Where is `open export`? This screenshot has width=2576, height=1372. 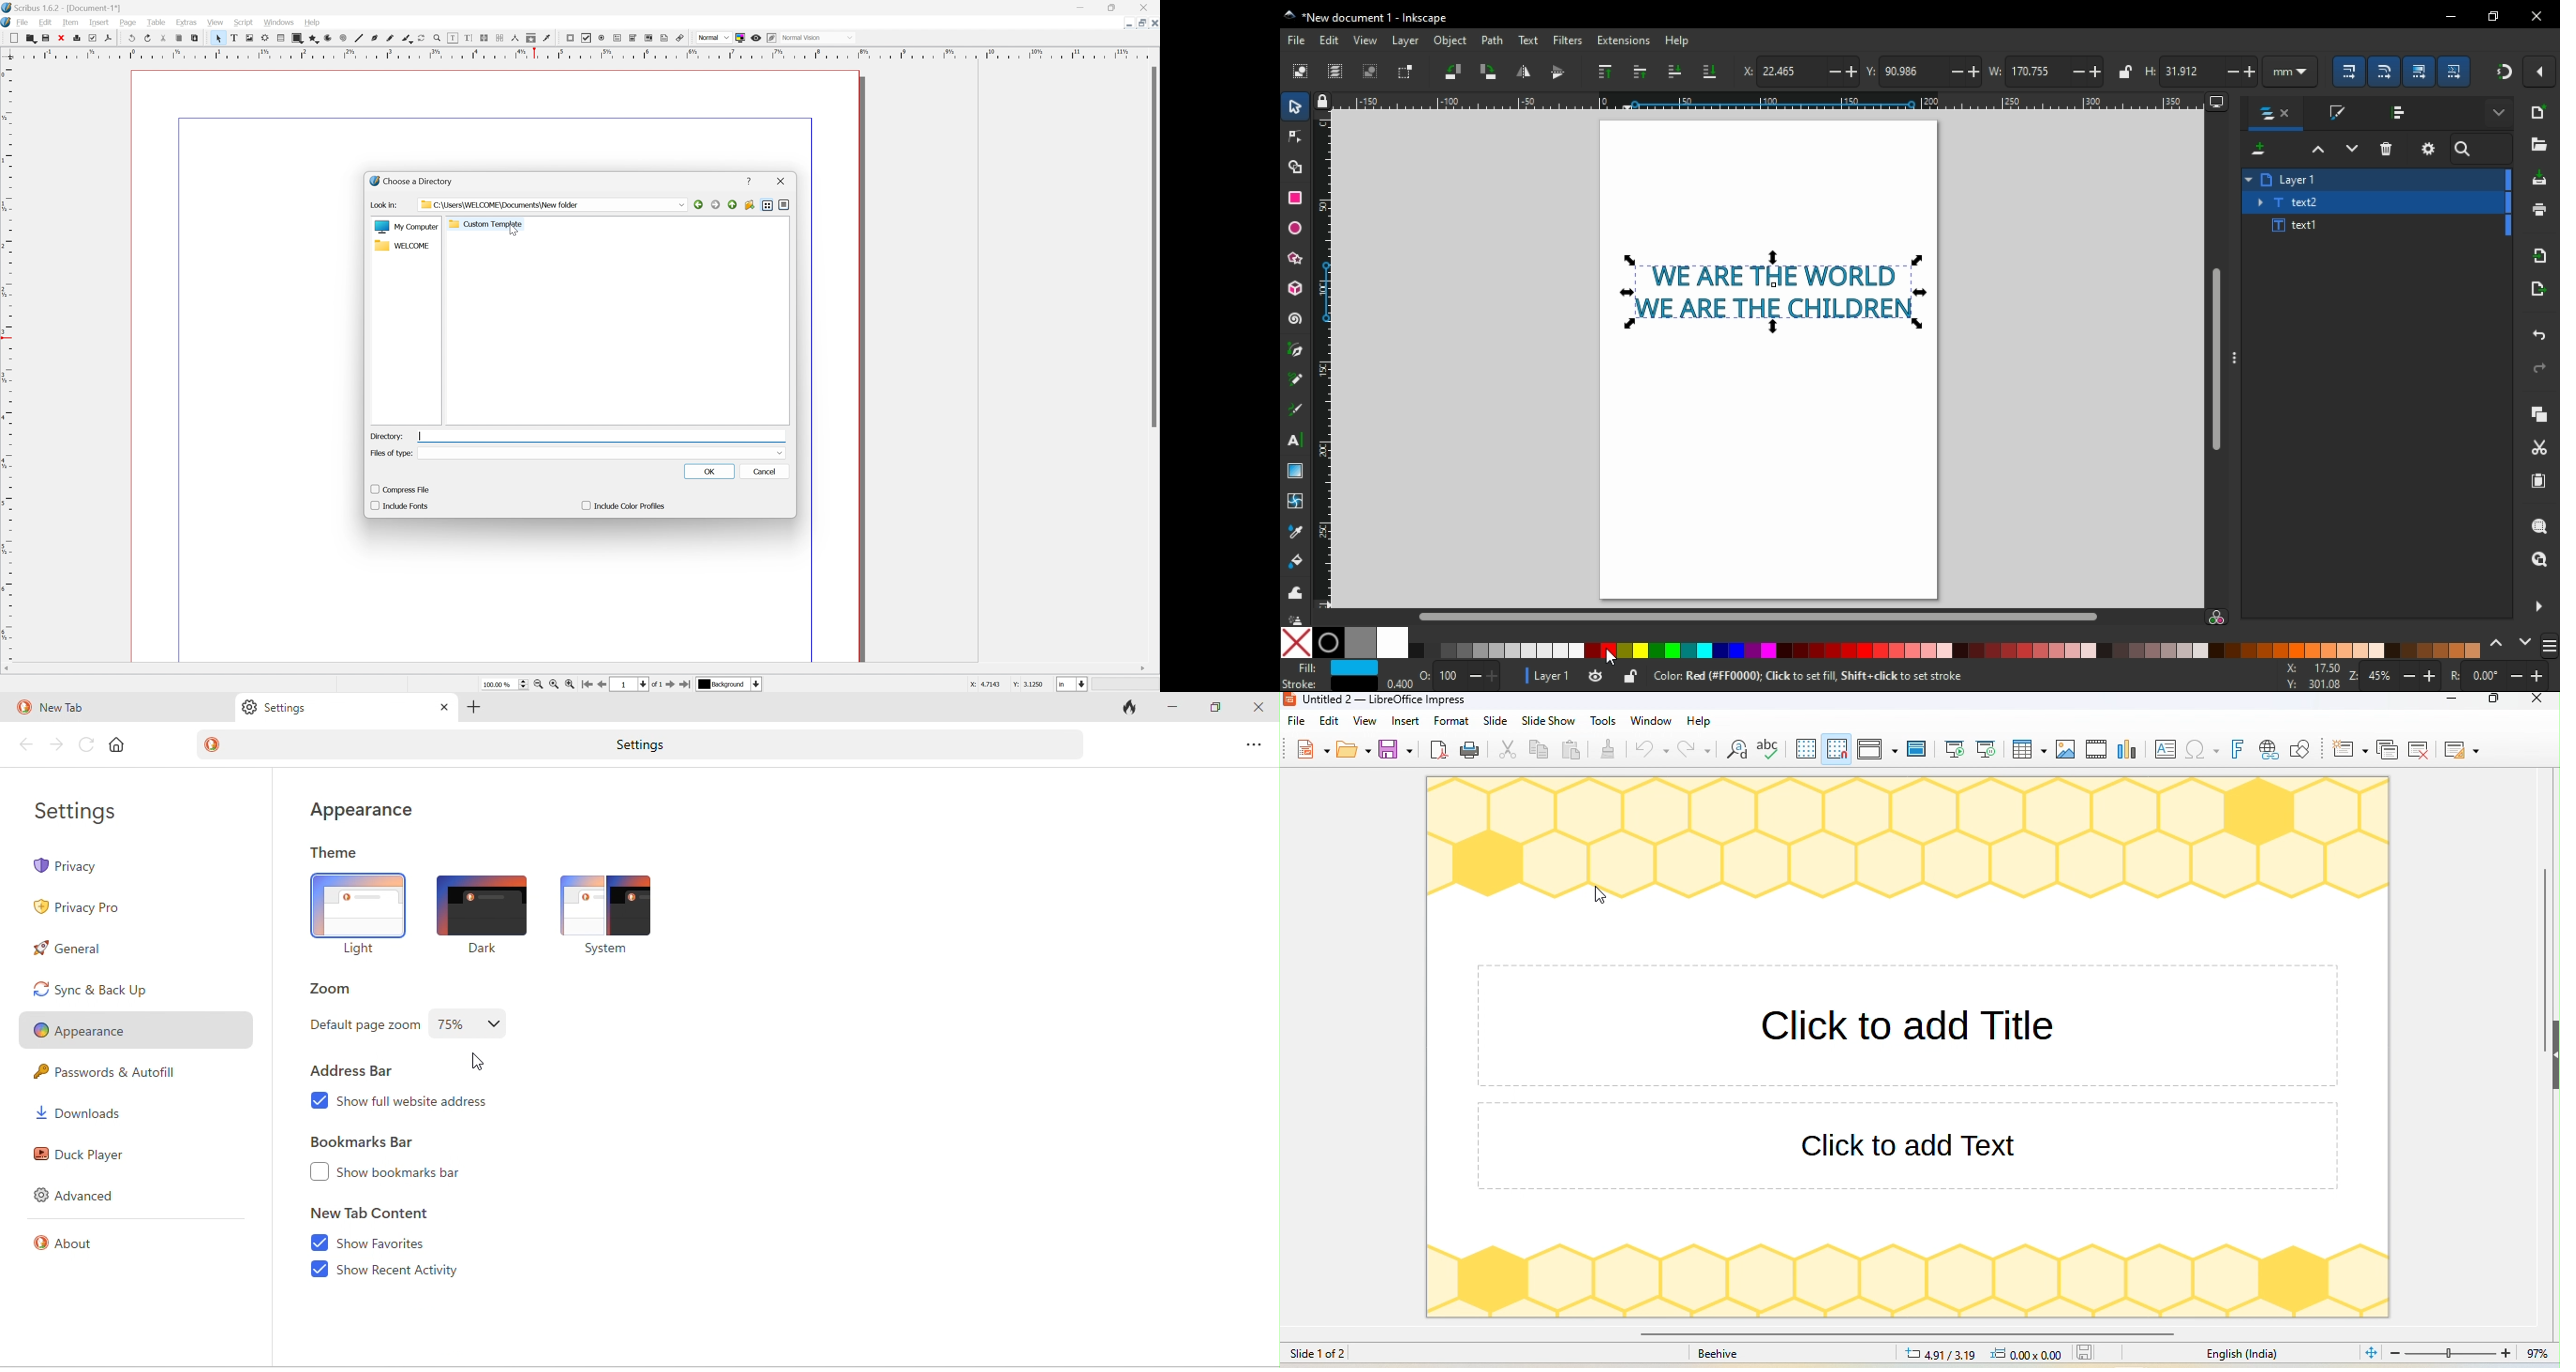 open export is located at coordinates (2540, 289).